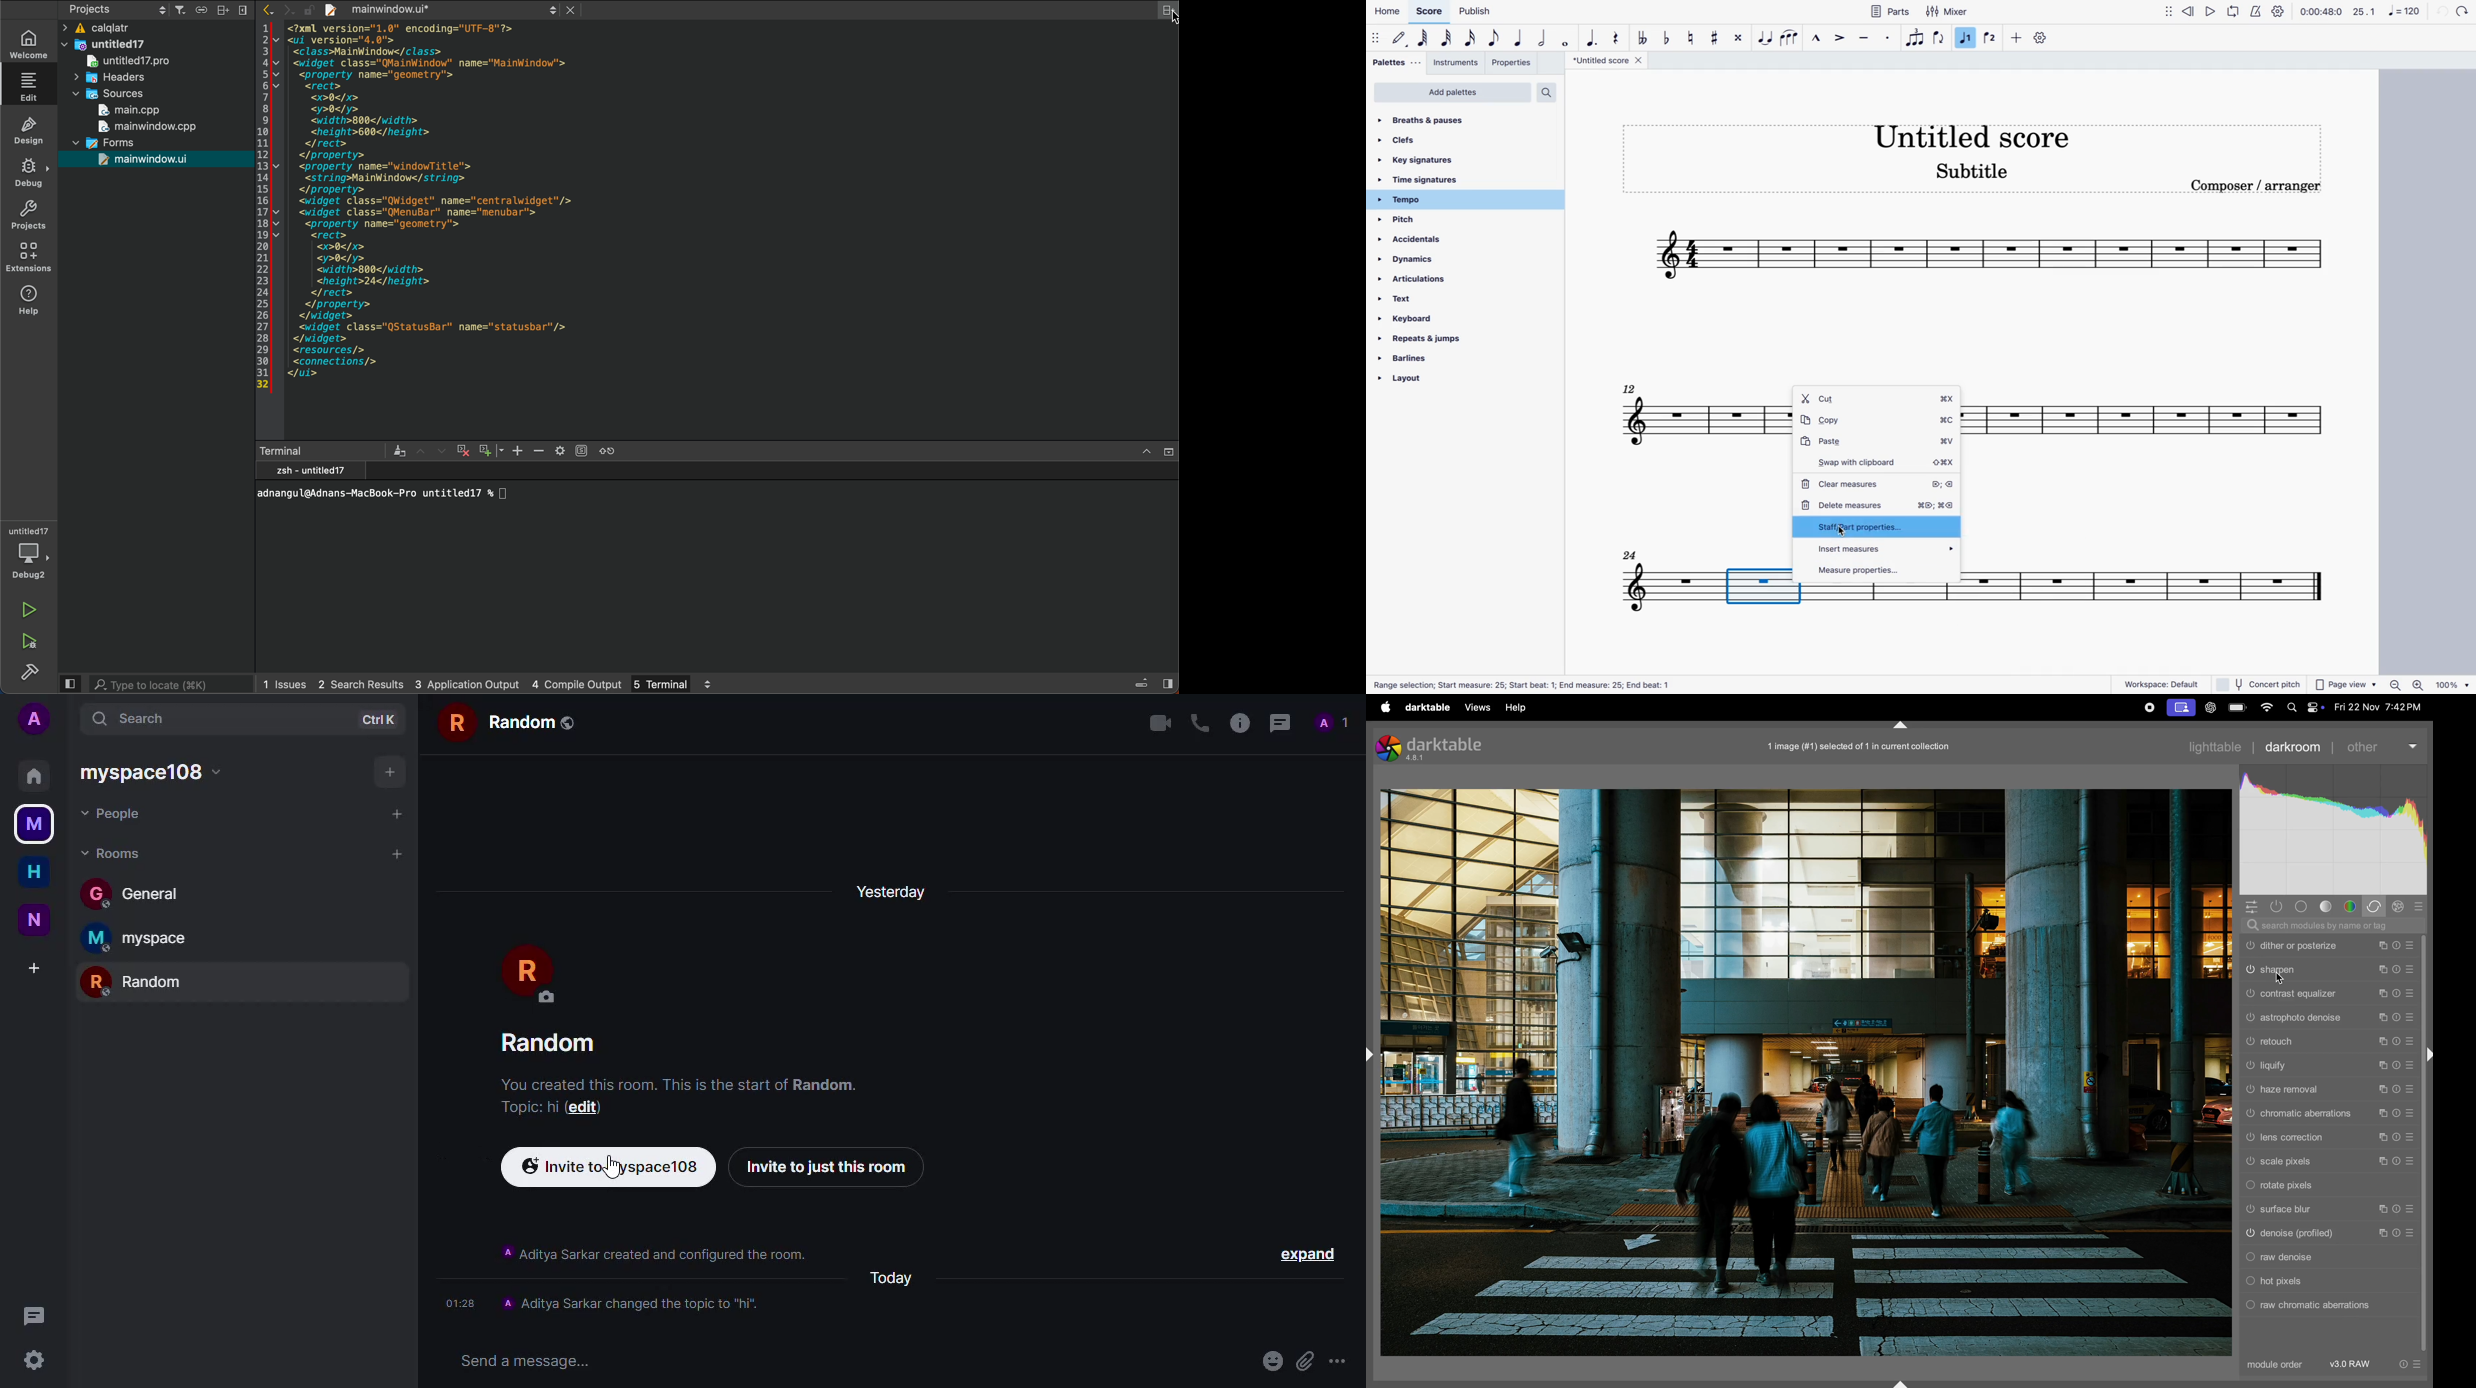 This screenshot has height=1400, width=2492. What do you see at coordinates (525, 1362) in the screenshot?
I see `send a message` at bounding box center [525, 1362].